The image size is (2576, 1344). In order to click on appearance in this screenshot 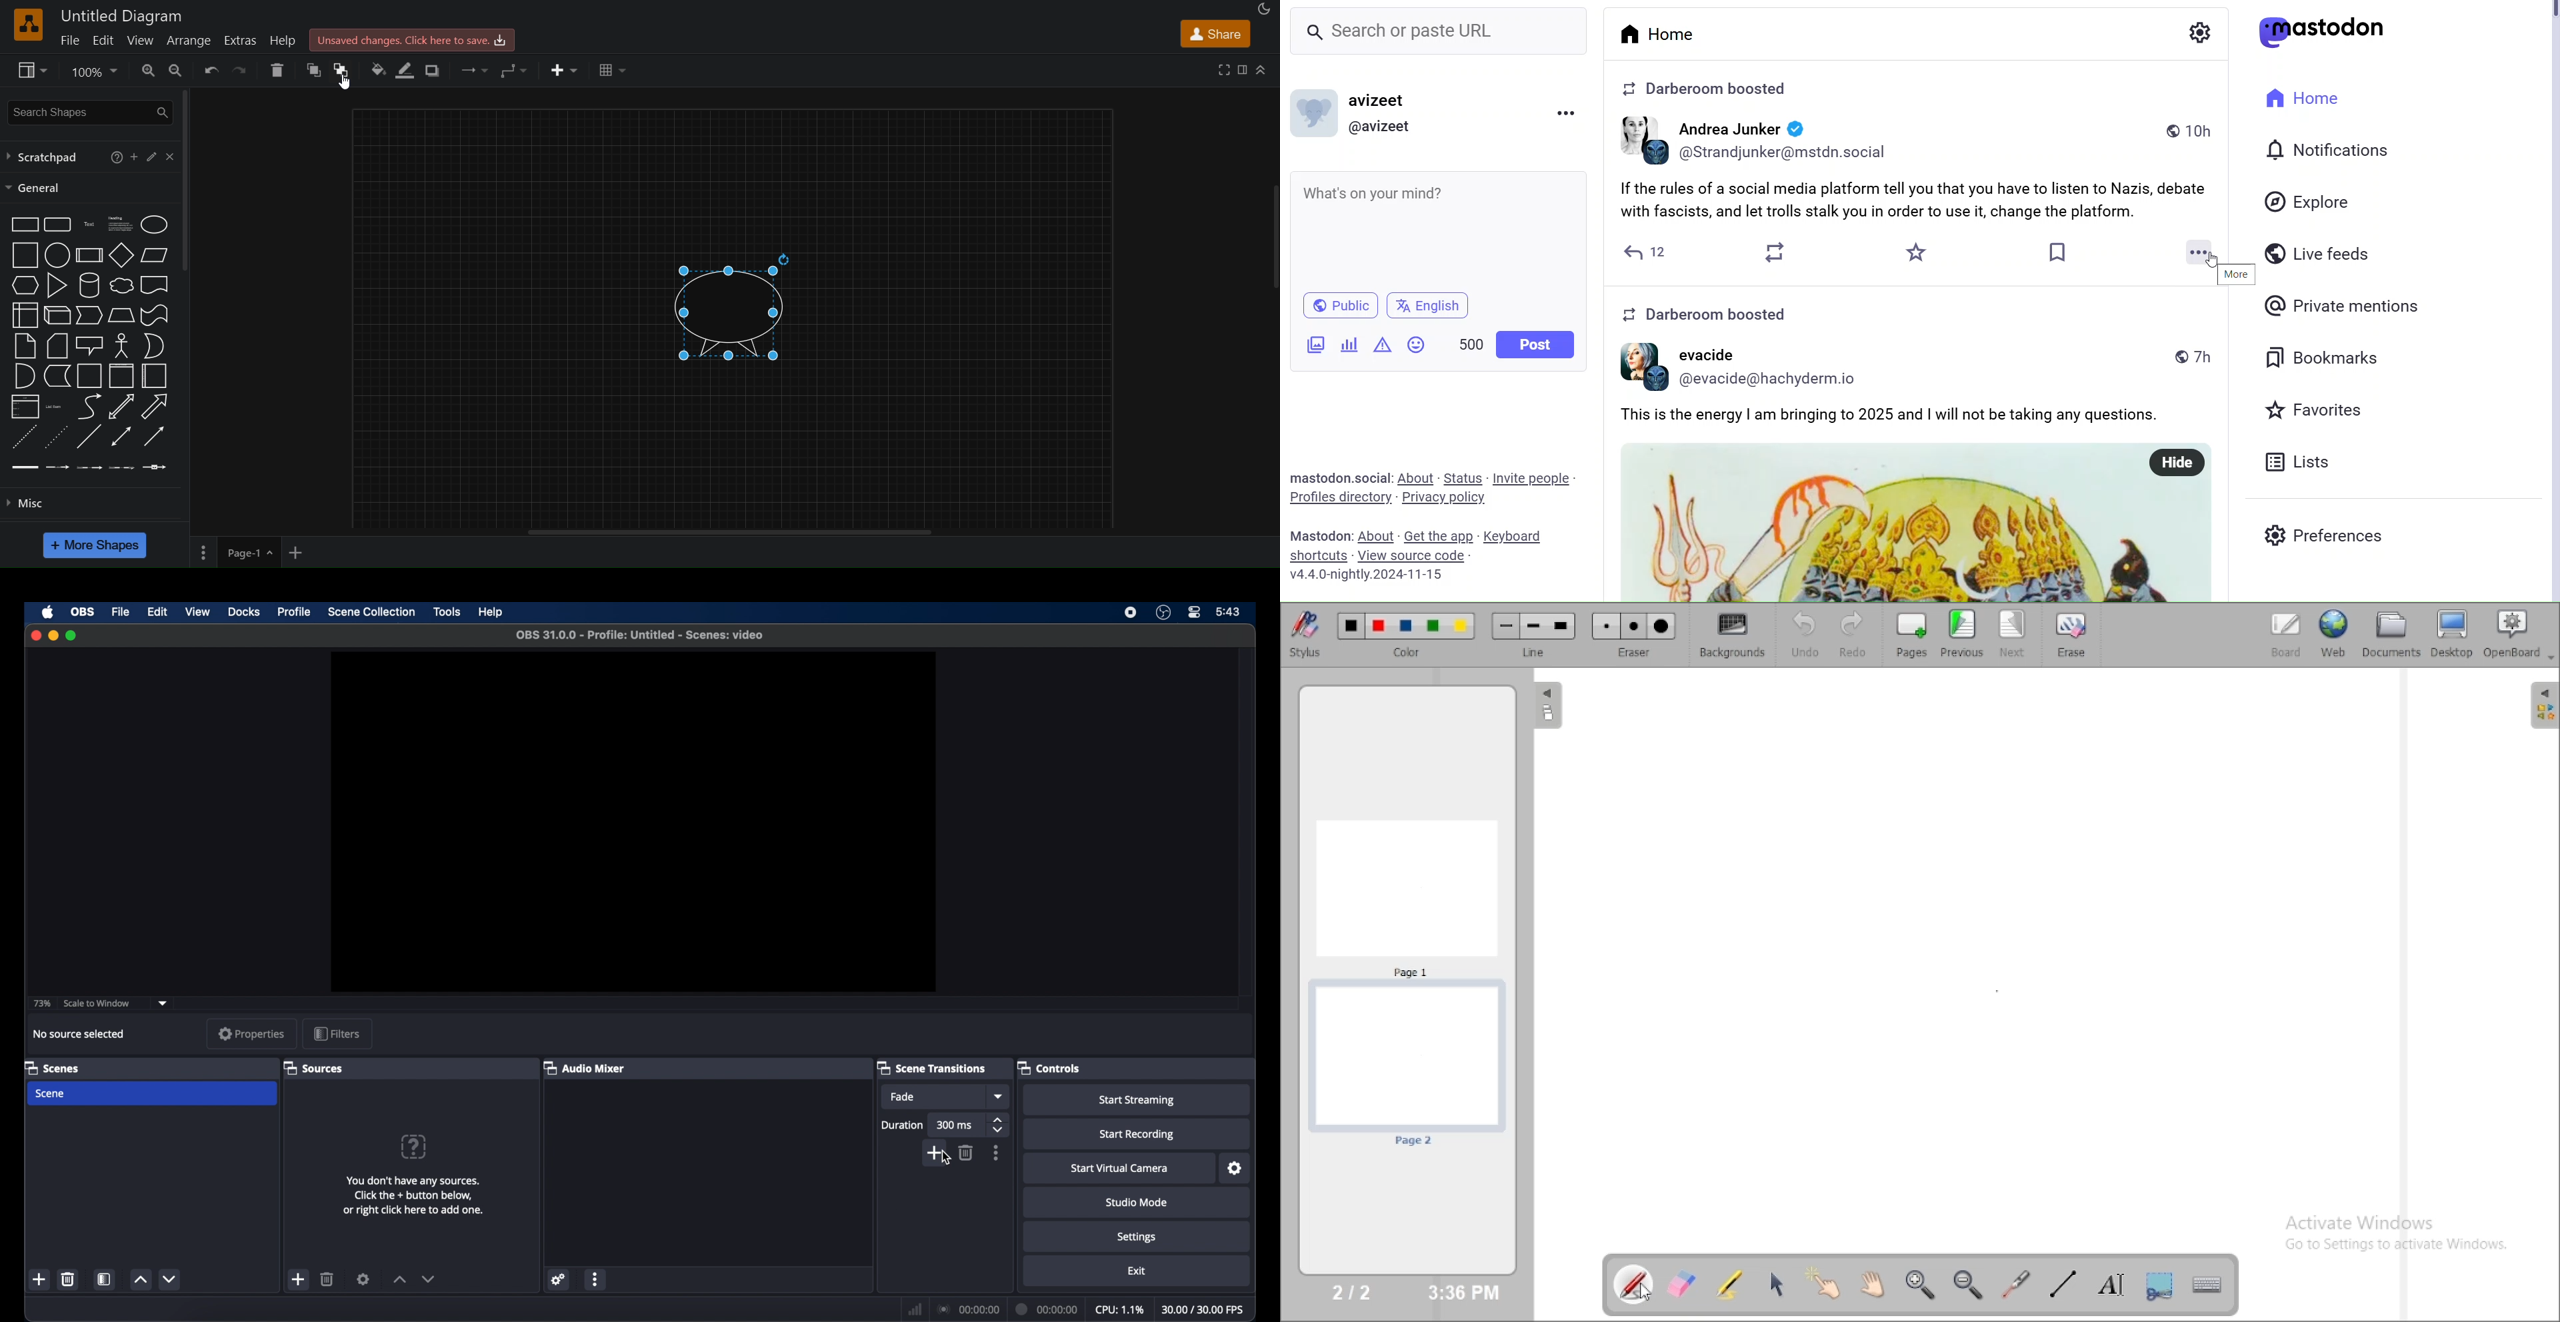, I will do `click(1265, 9)`.